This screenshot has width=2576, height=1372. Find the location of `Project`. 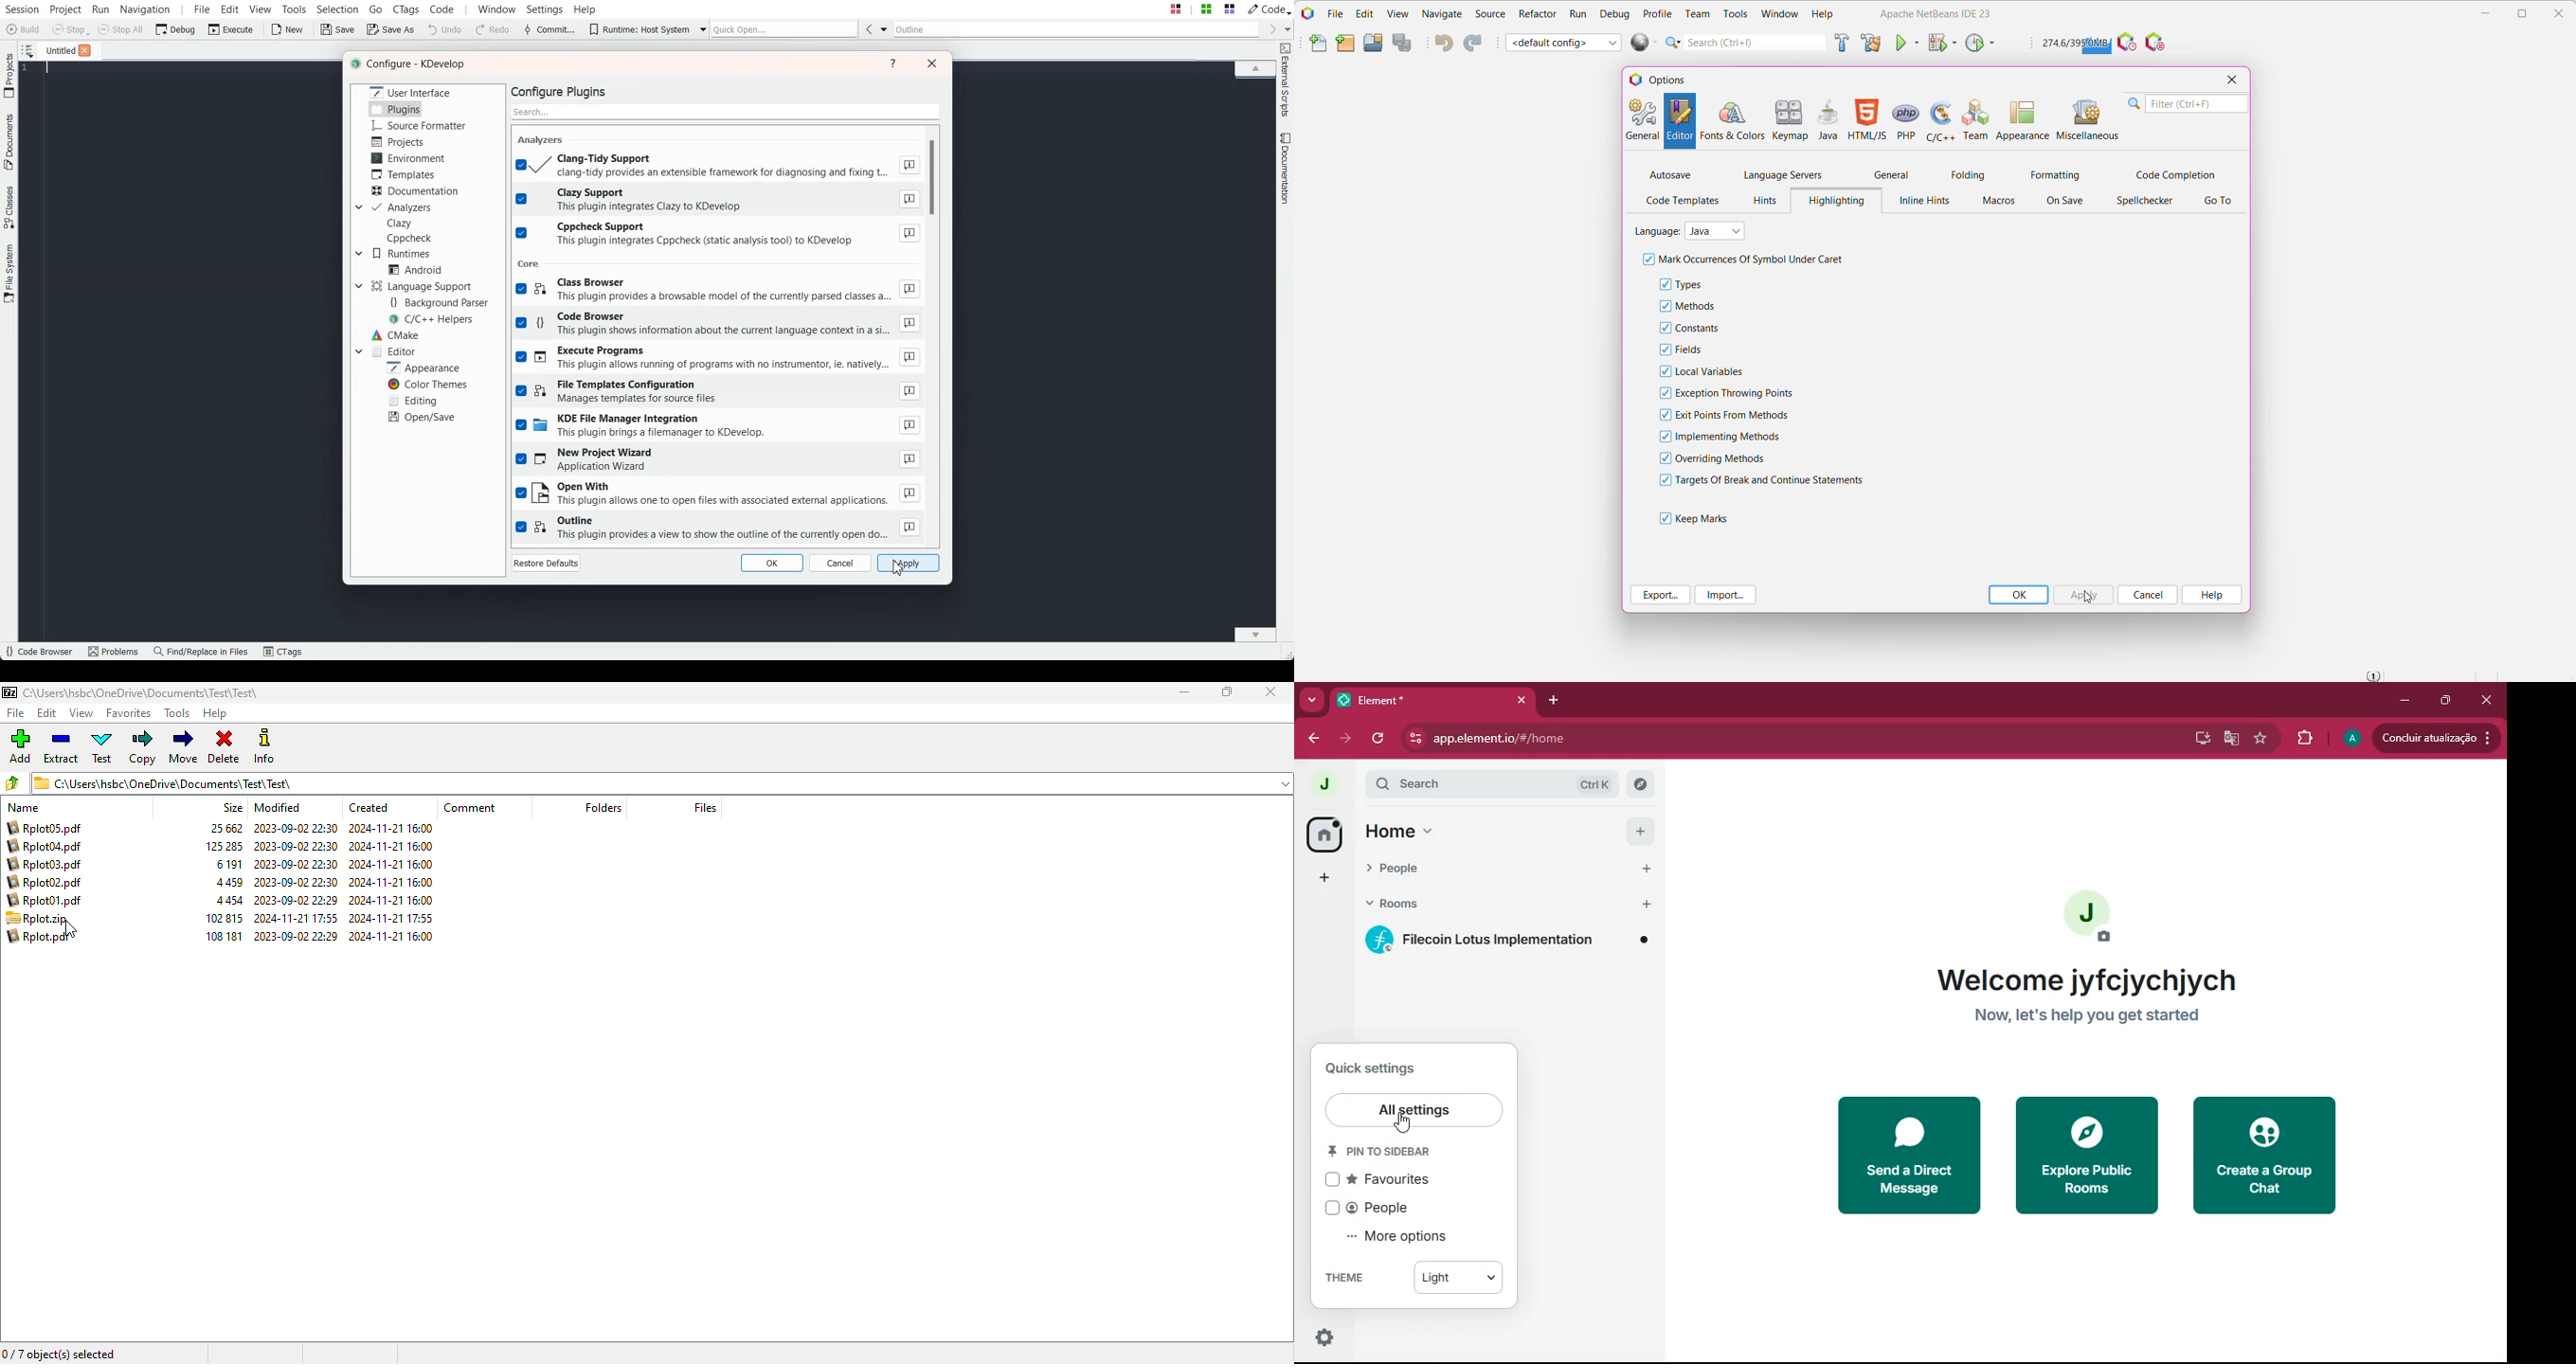

Project is located at coordinates (9, 75).